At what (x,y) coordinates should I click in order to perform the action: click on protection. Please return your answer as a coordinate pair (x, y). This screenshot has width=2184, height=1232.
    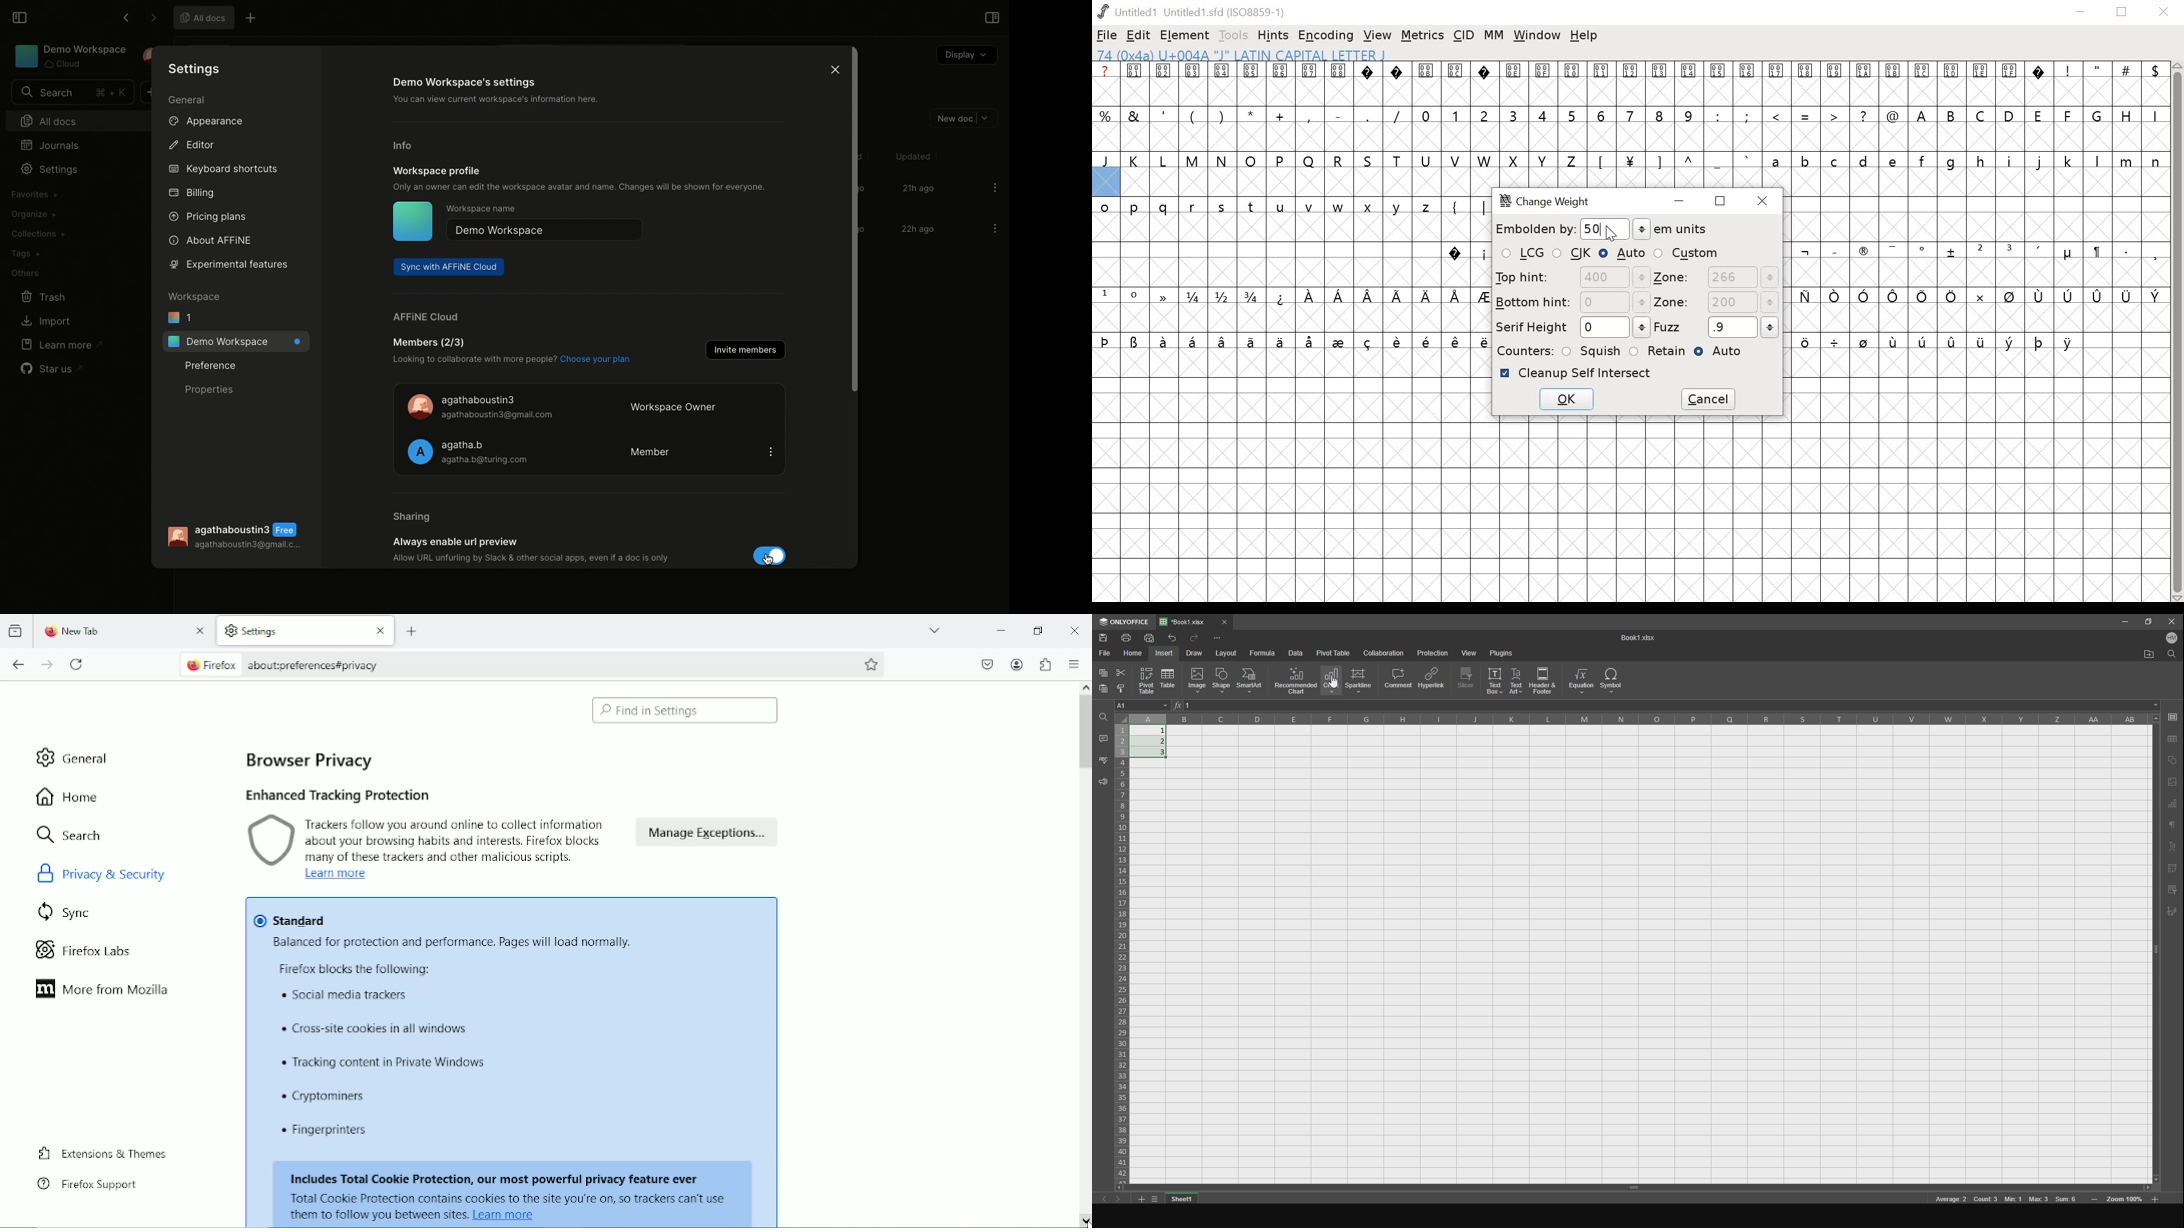
    Looking at the image, I should click on (1432, 653).